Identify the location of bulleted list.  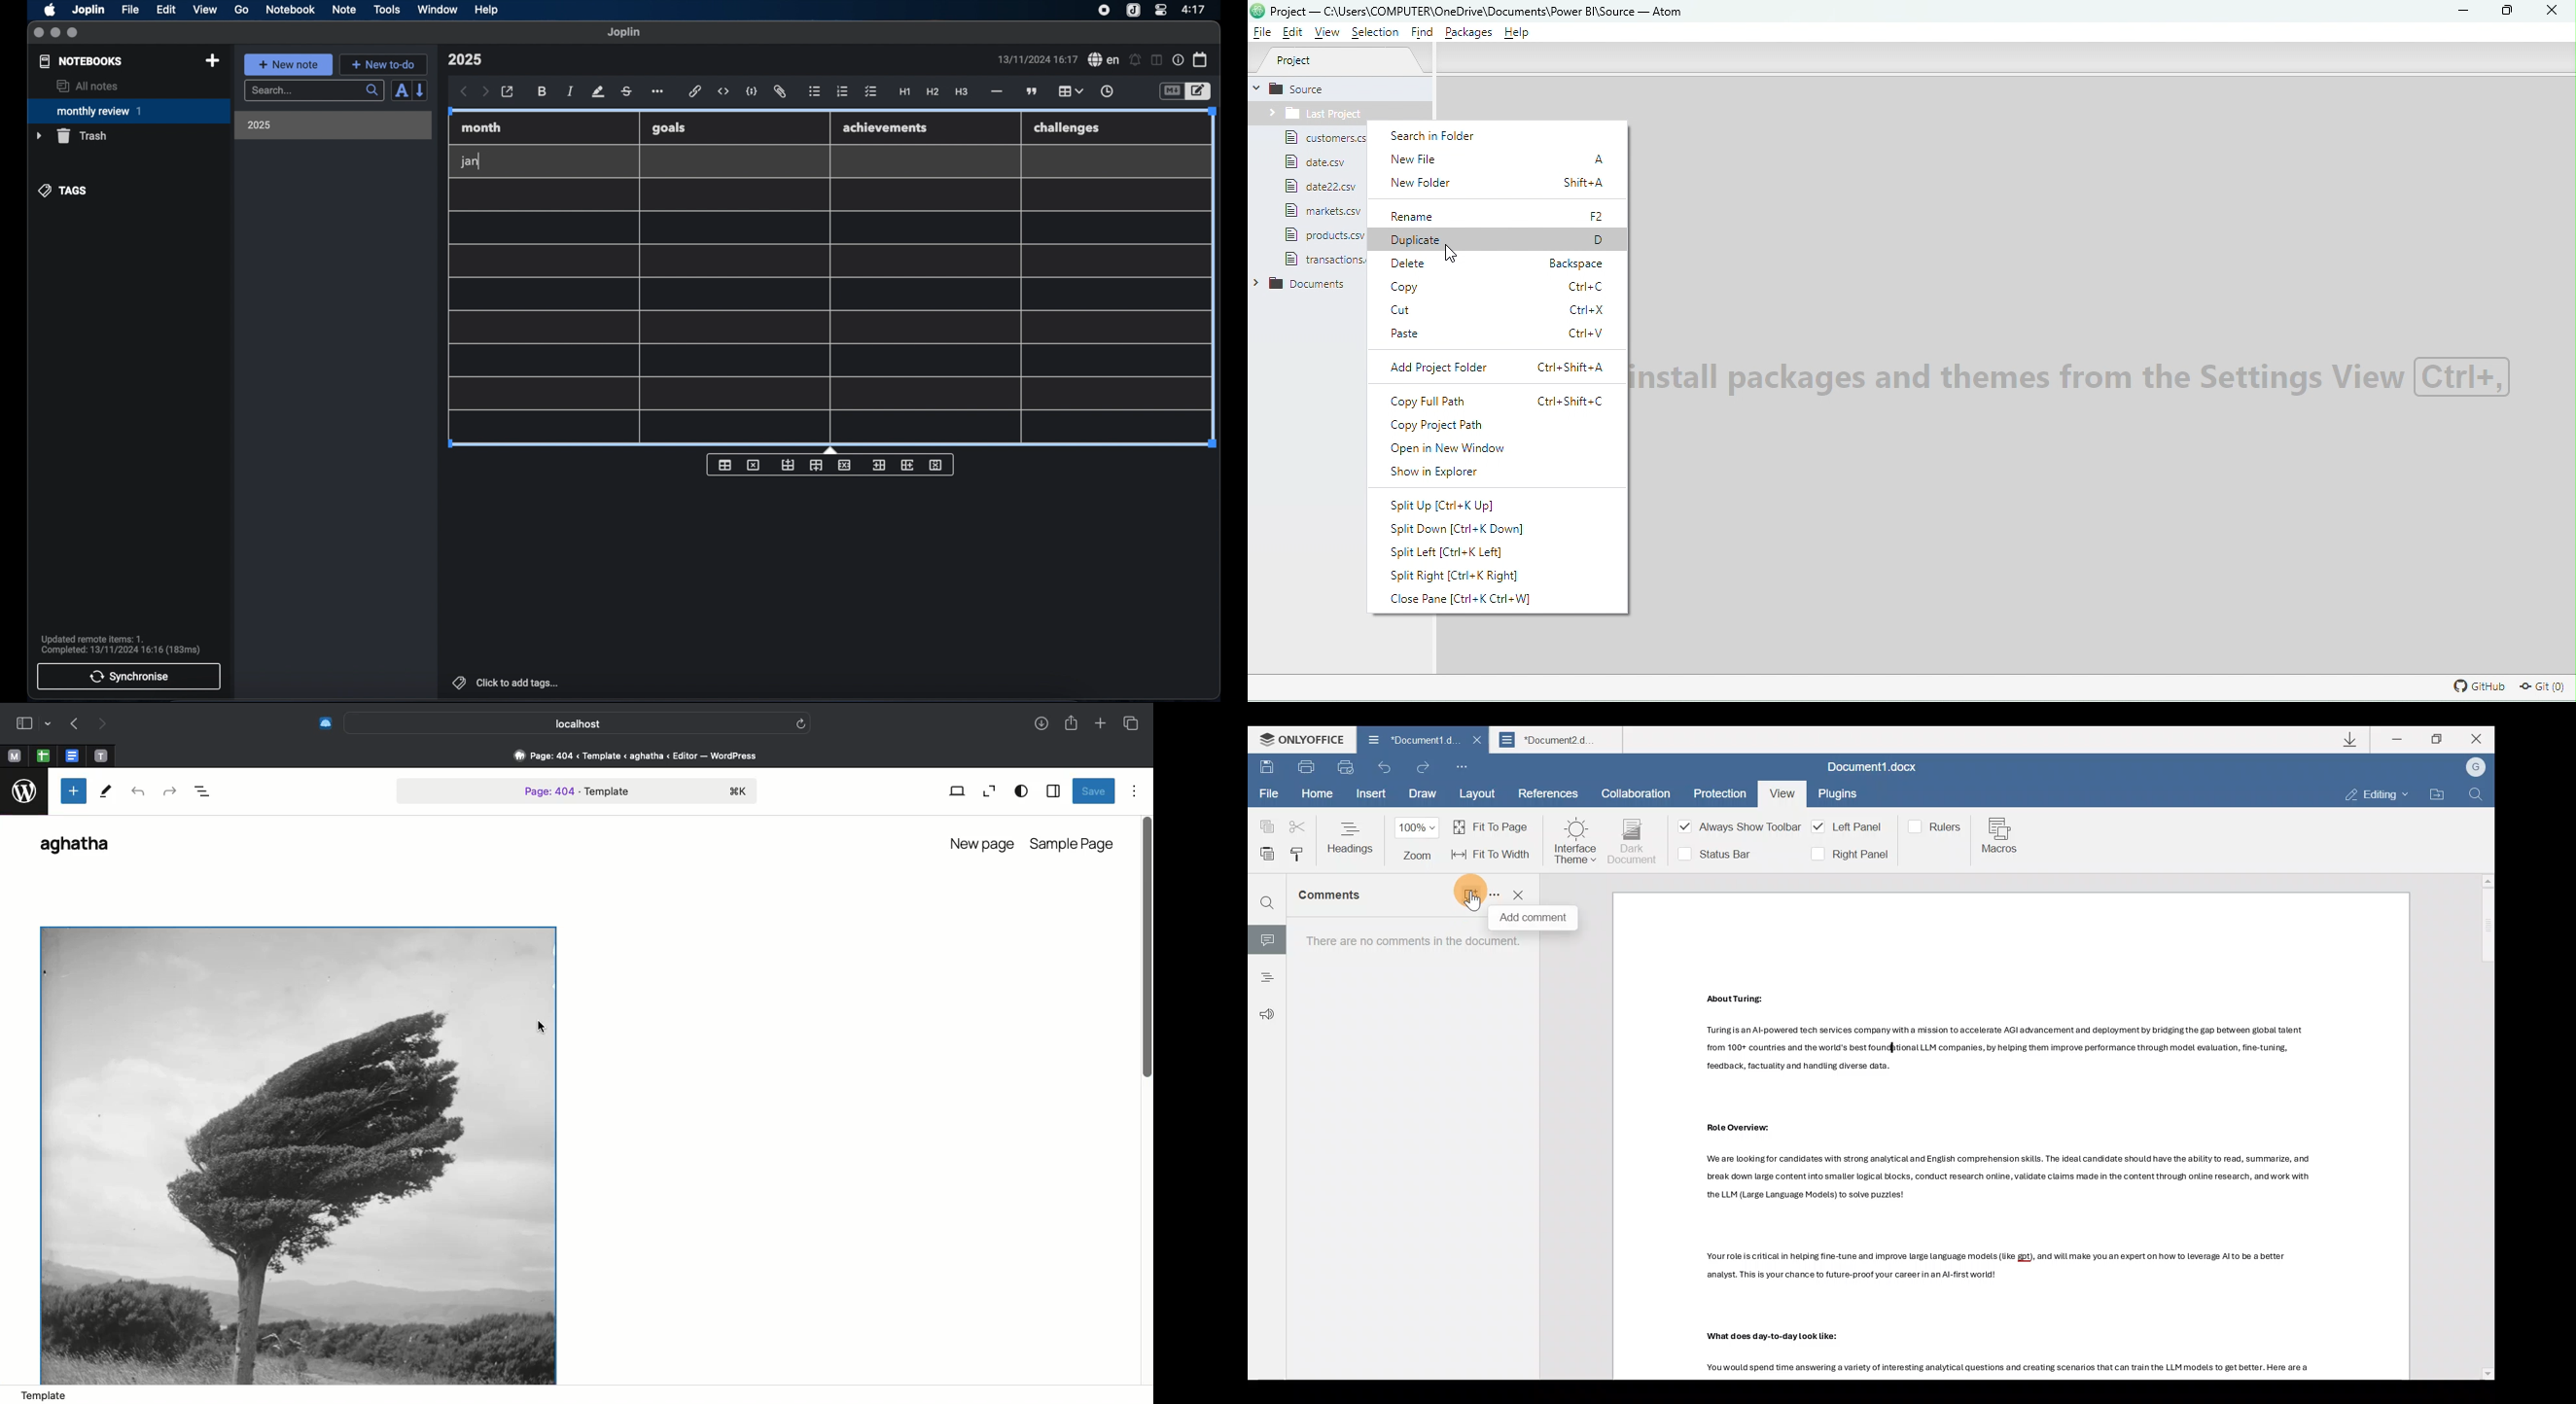
(815, 92).